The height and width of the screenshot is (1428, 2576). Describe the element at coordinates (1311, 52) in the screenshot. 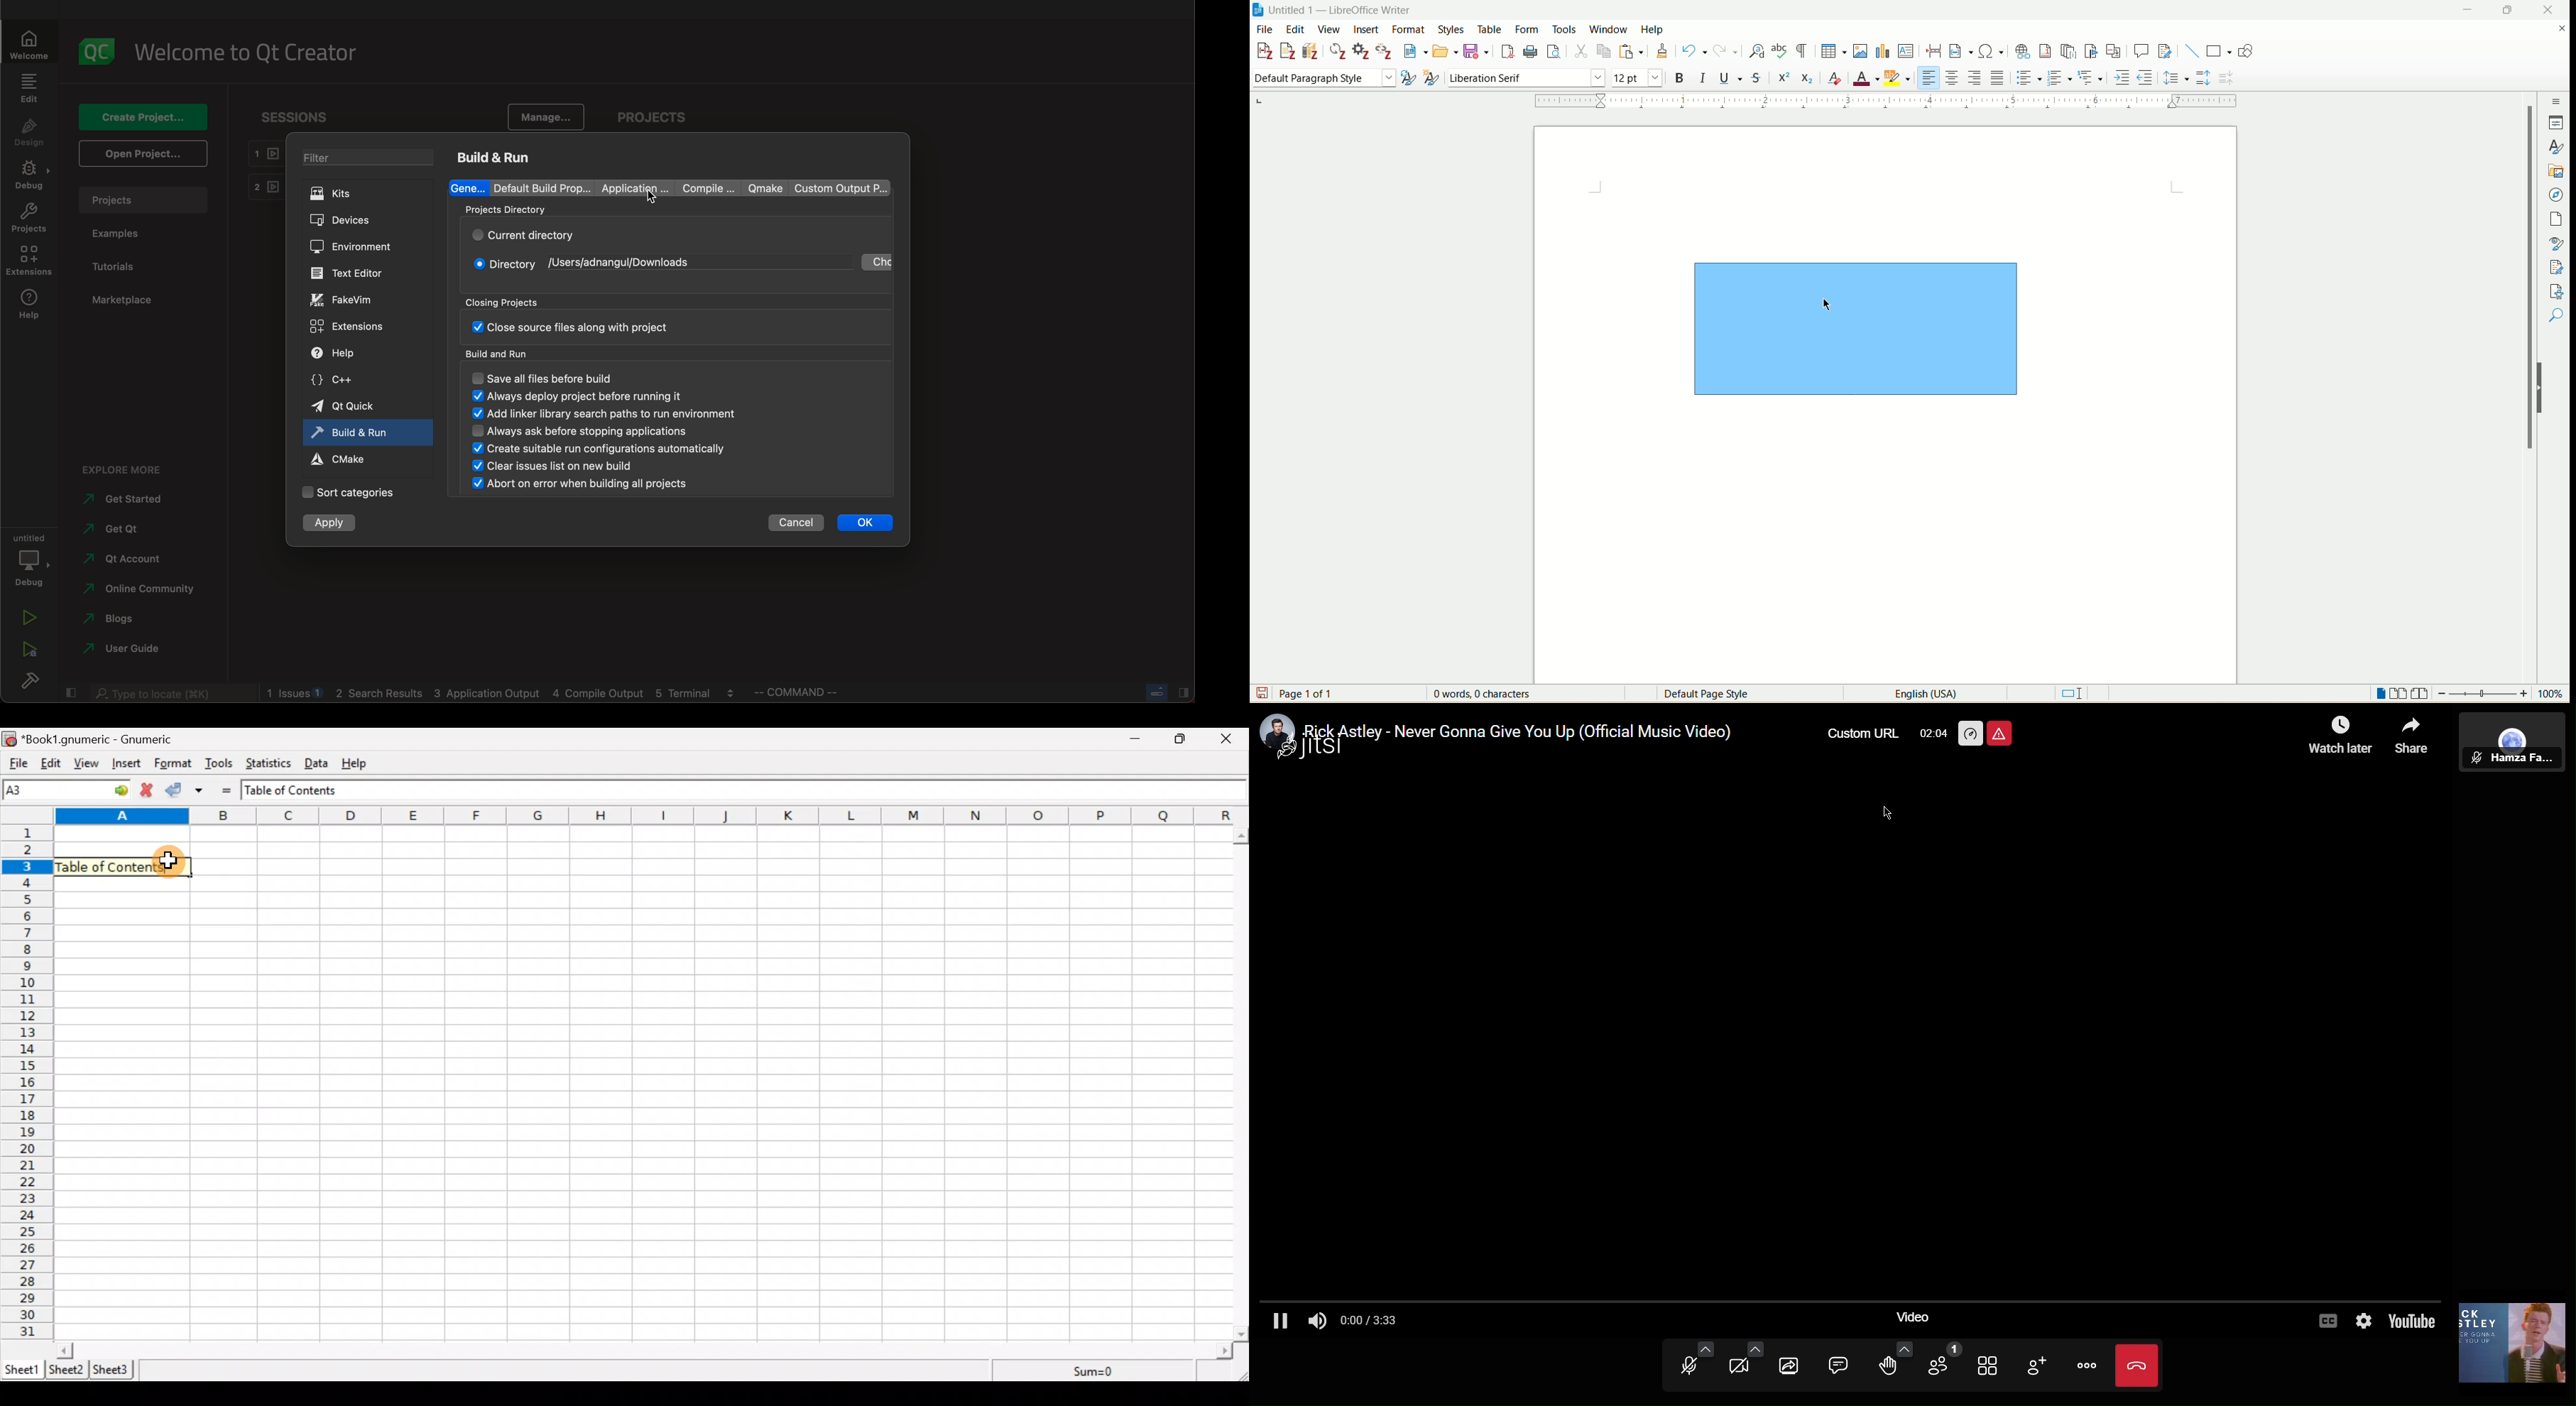

I see `add bibliography` at that location.